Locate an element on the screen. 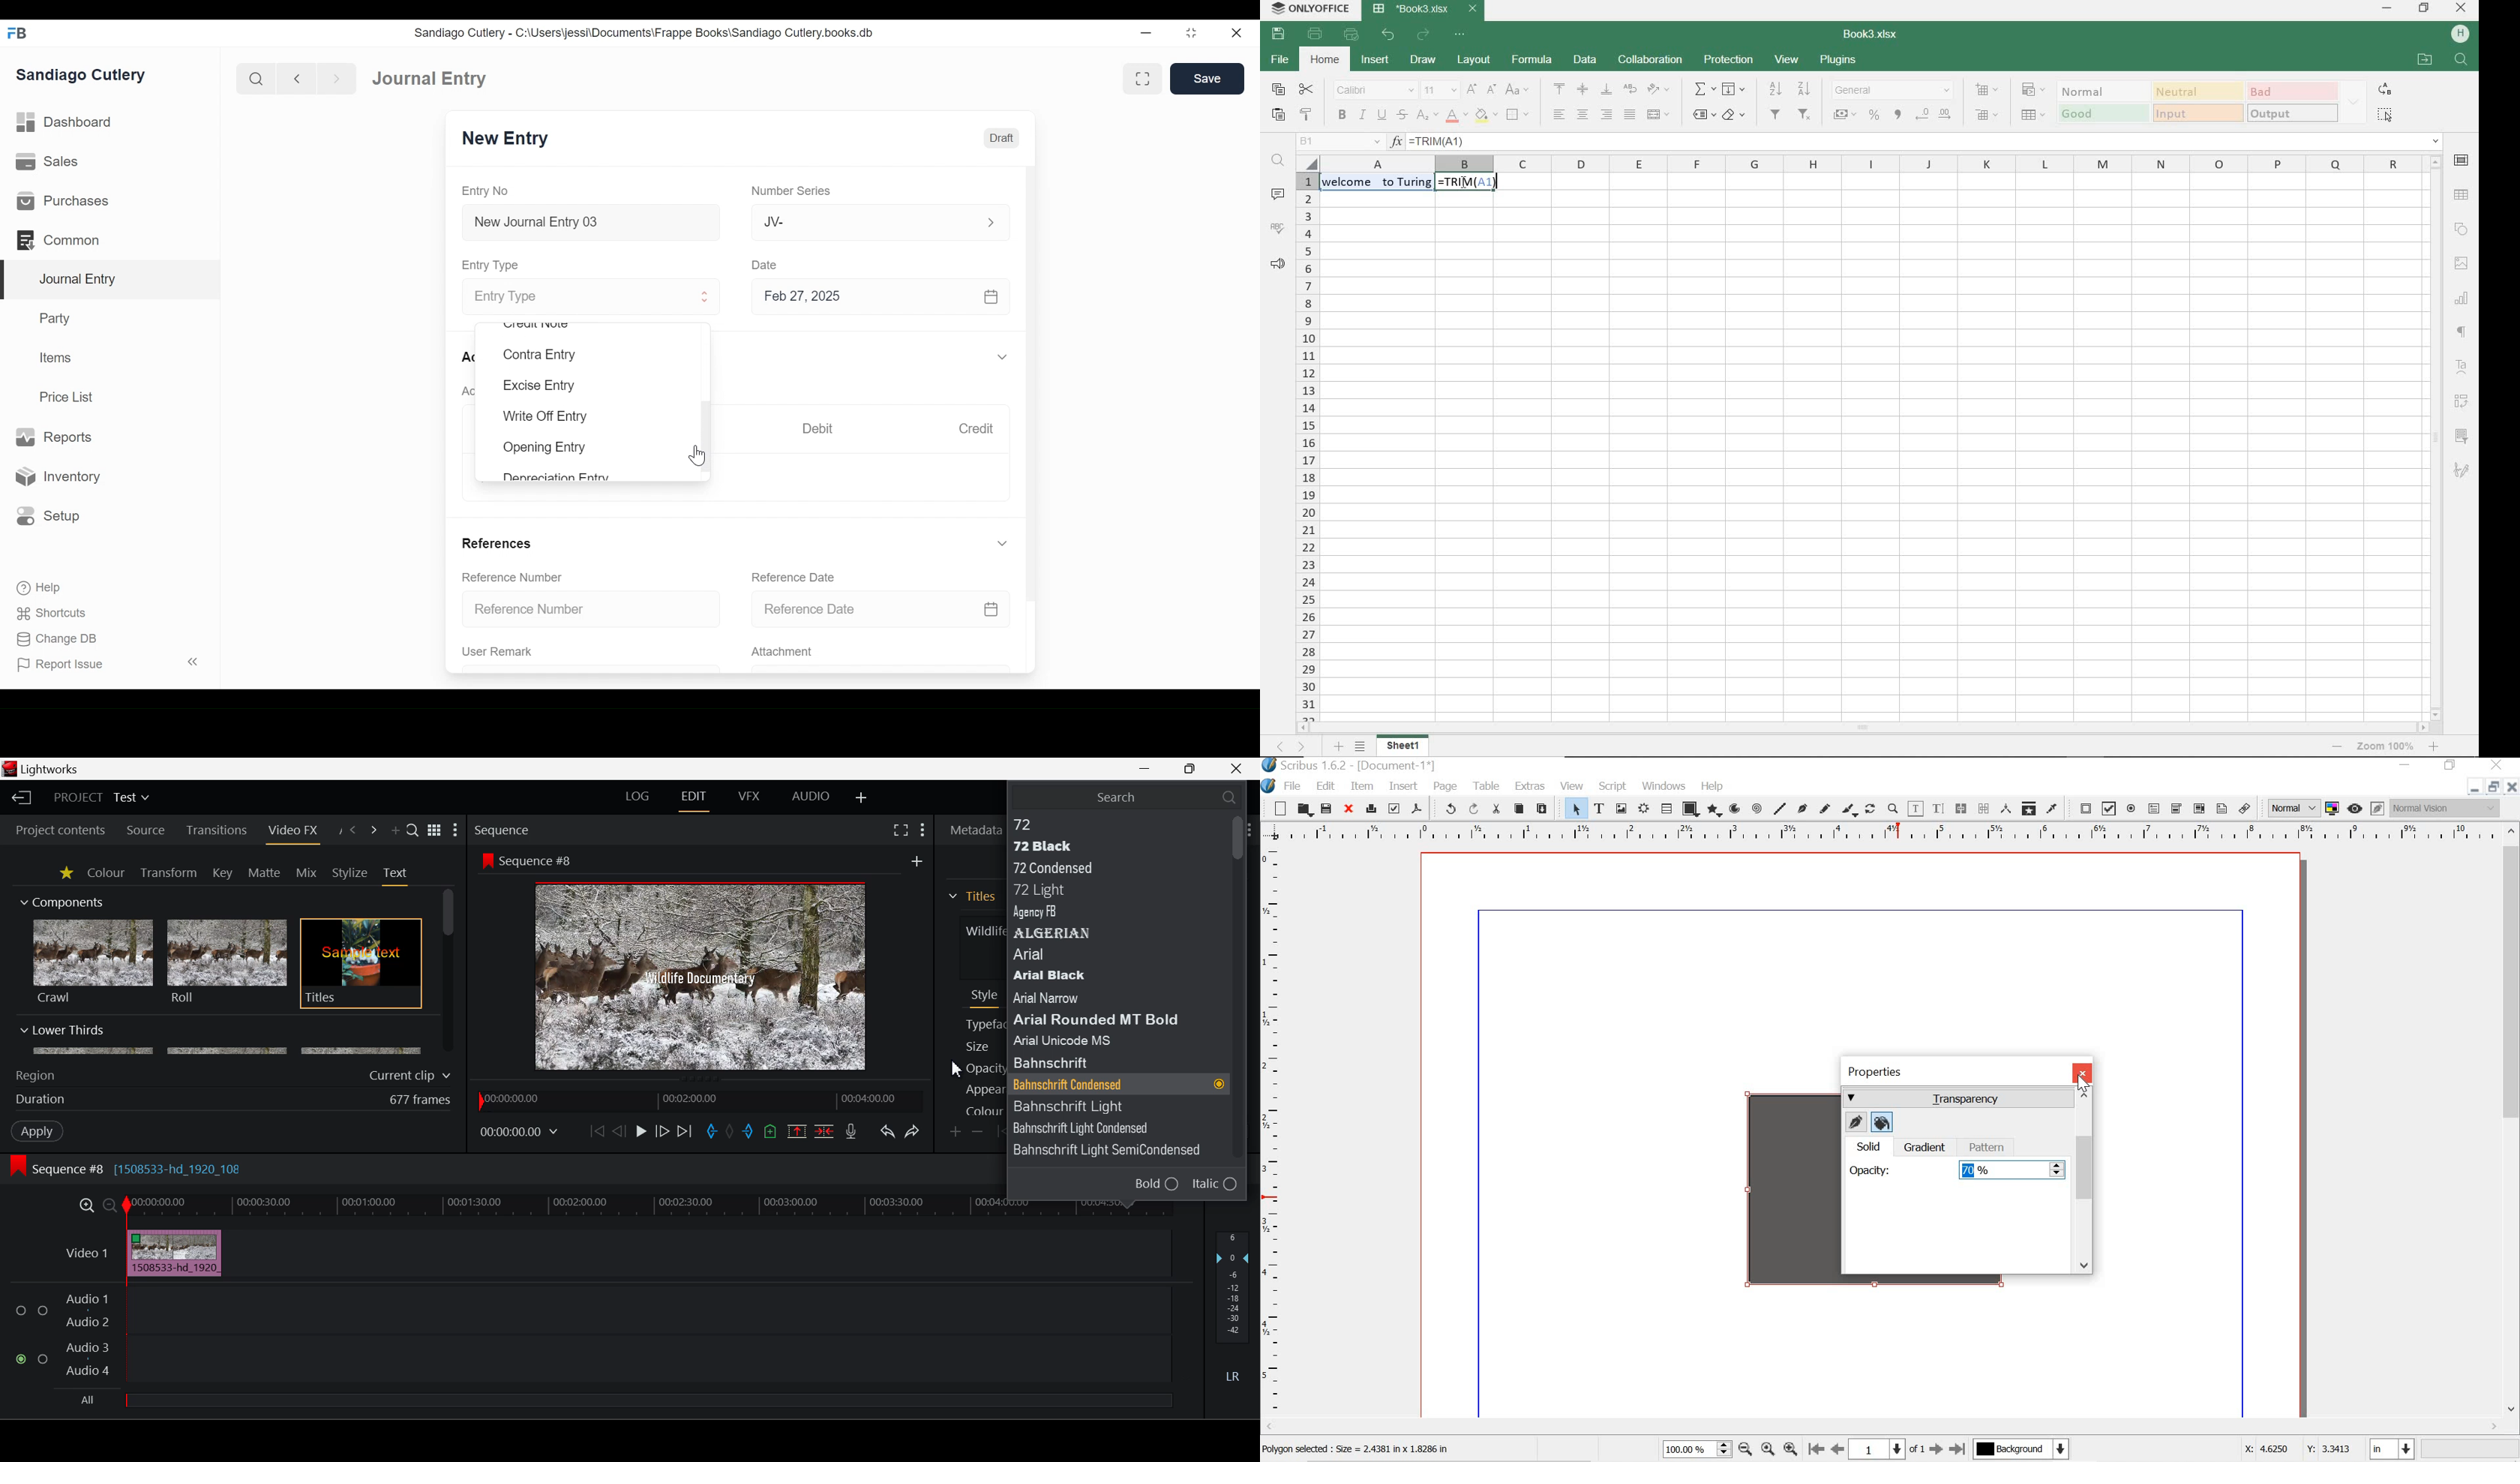 The height and width of the screenshot is (1484, 2520). Items is located at coordinates (54, 357).